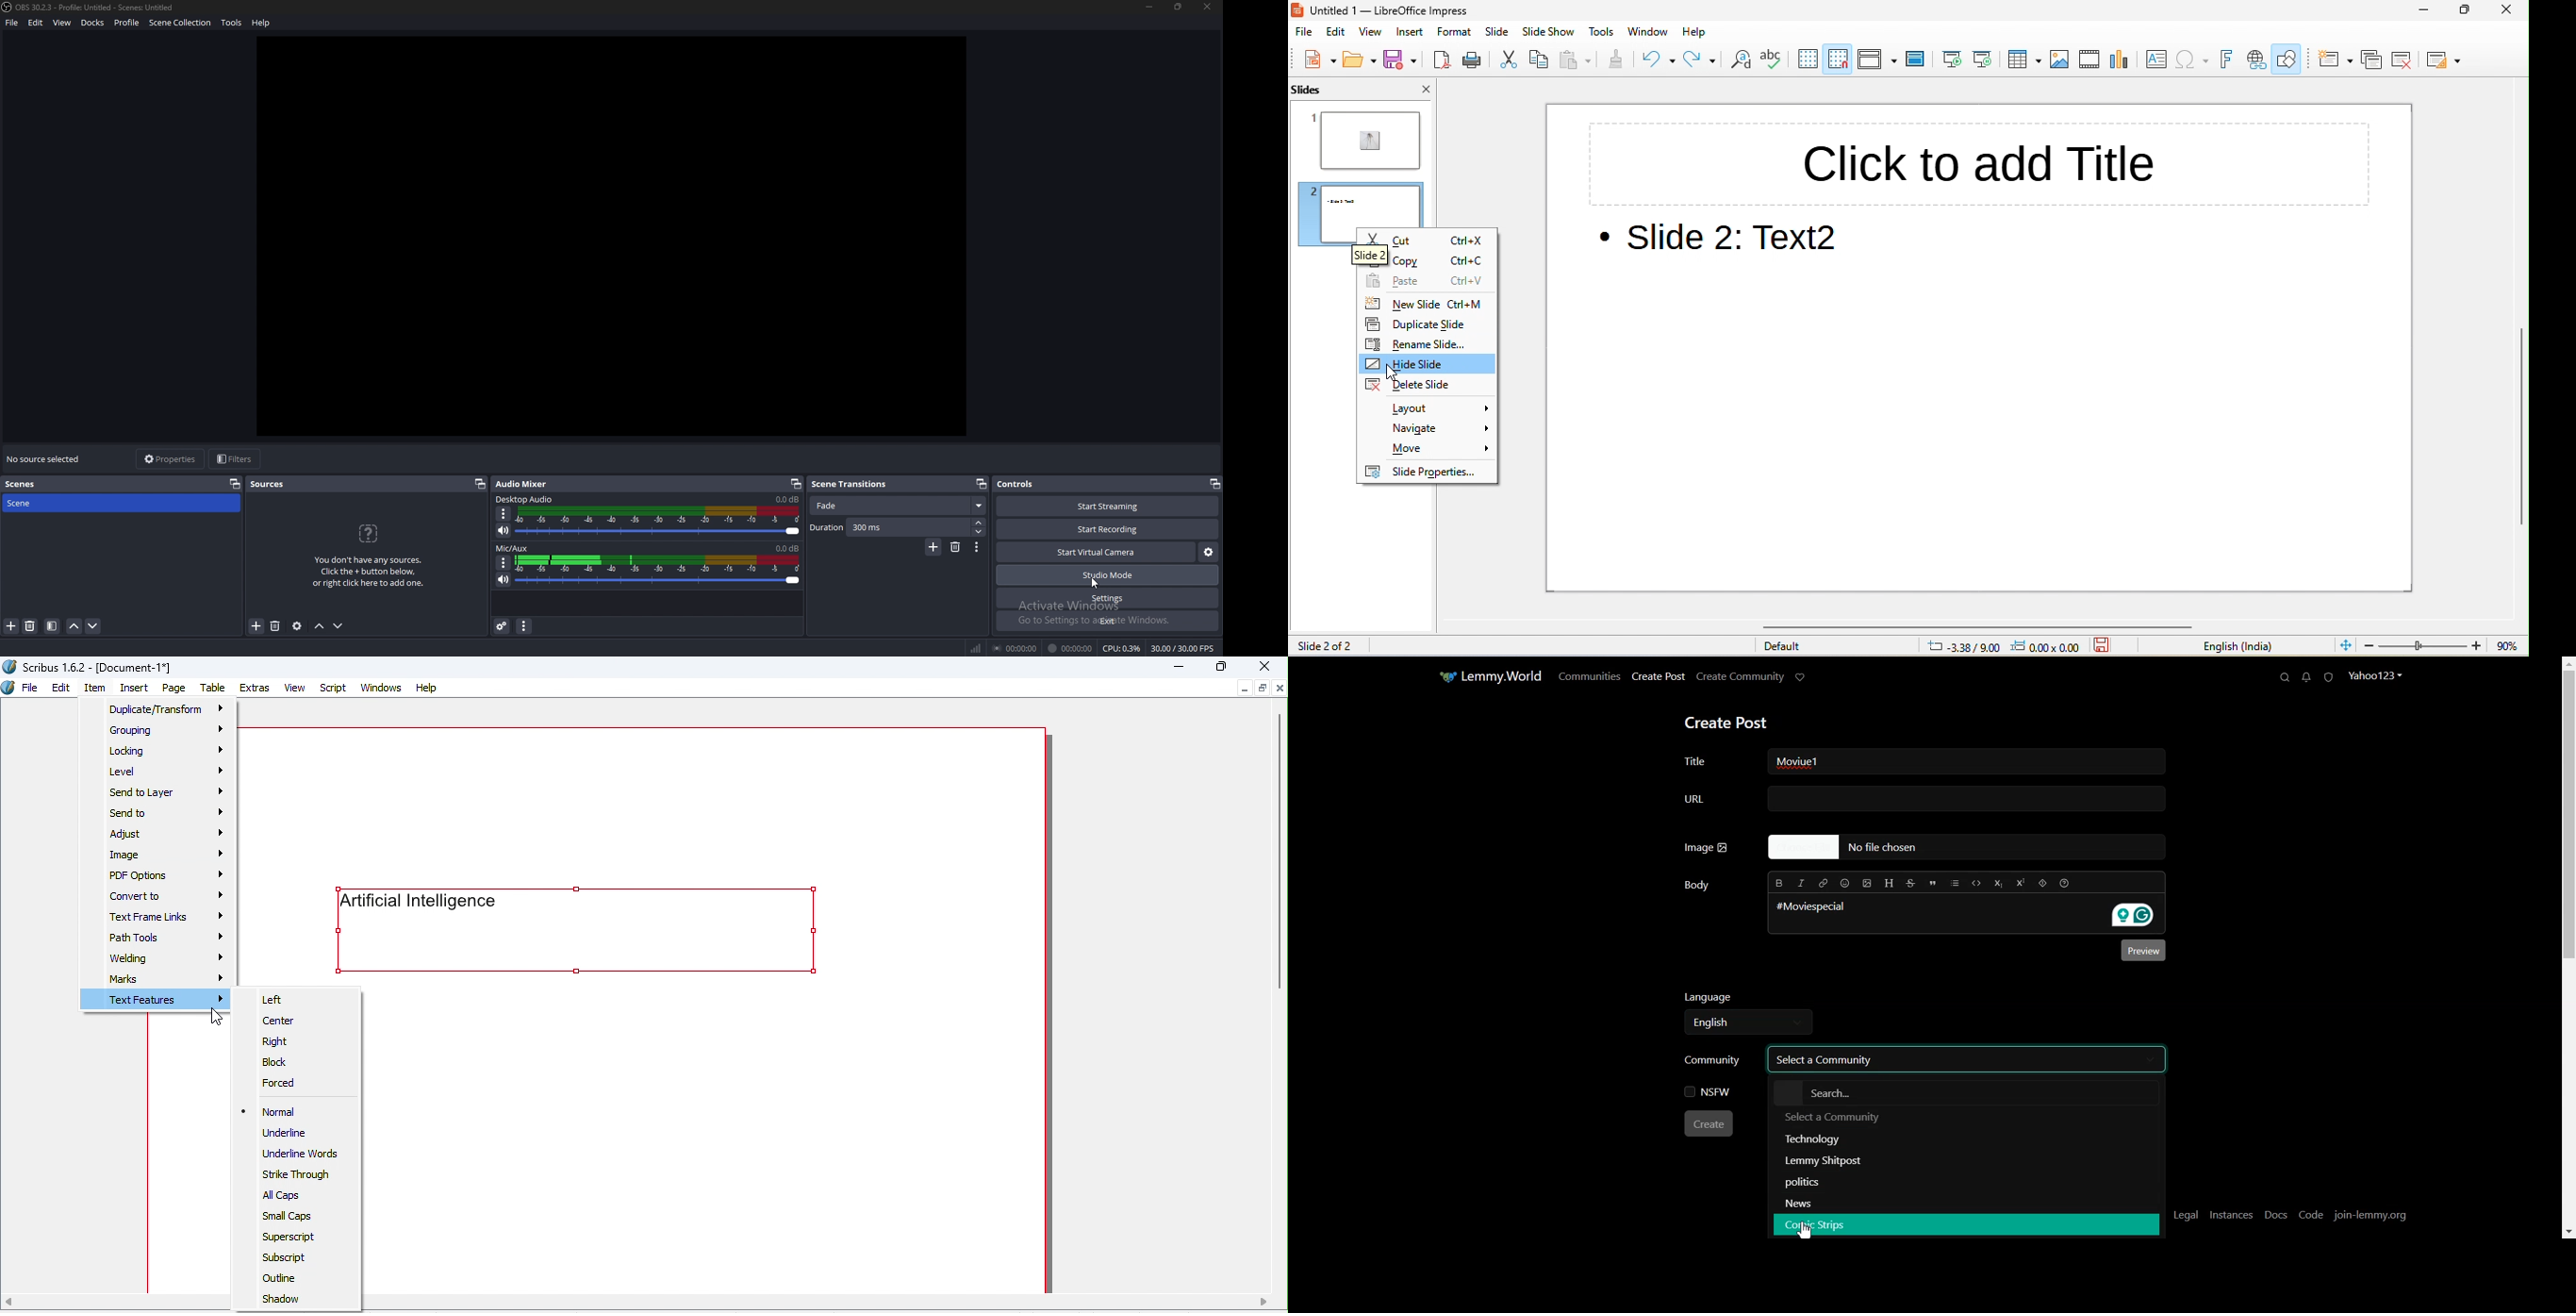  What do you see at coordinates (231, 23) in the screenshot?
I see `tools` at bounding box center [231, 23].